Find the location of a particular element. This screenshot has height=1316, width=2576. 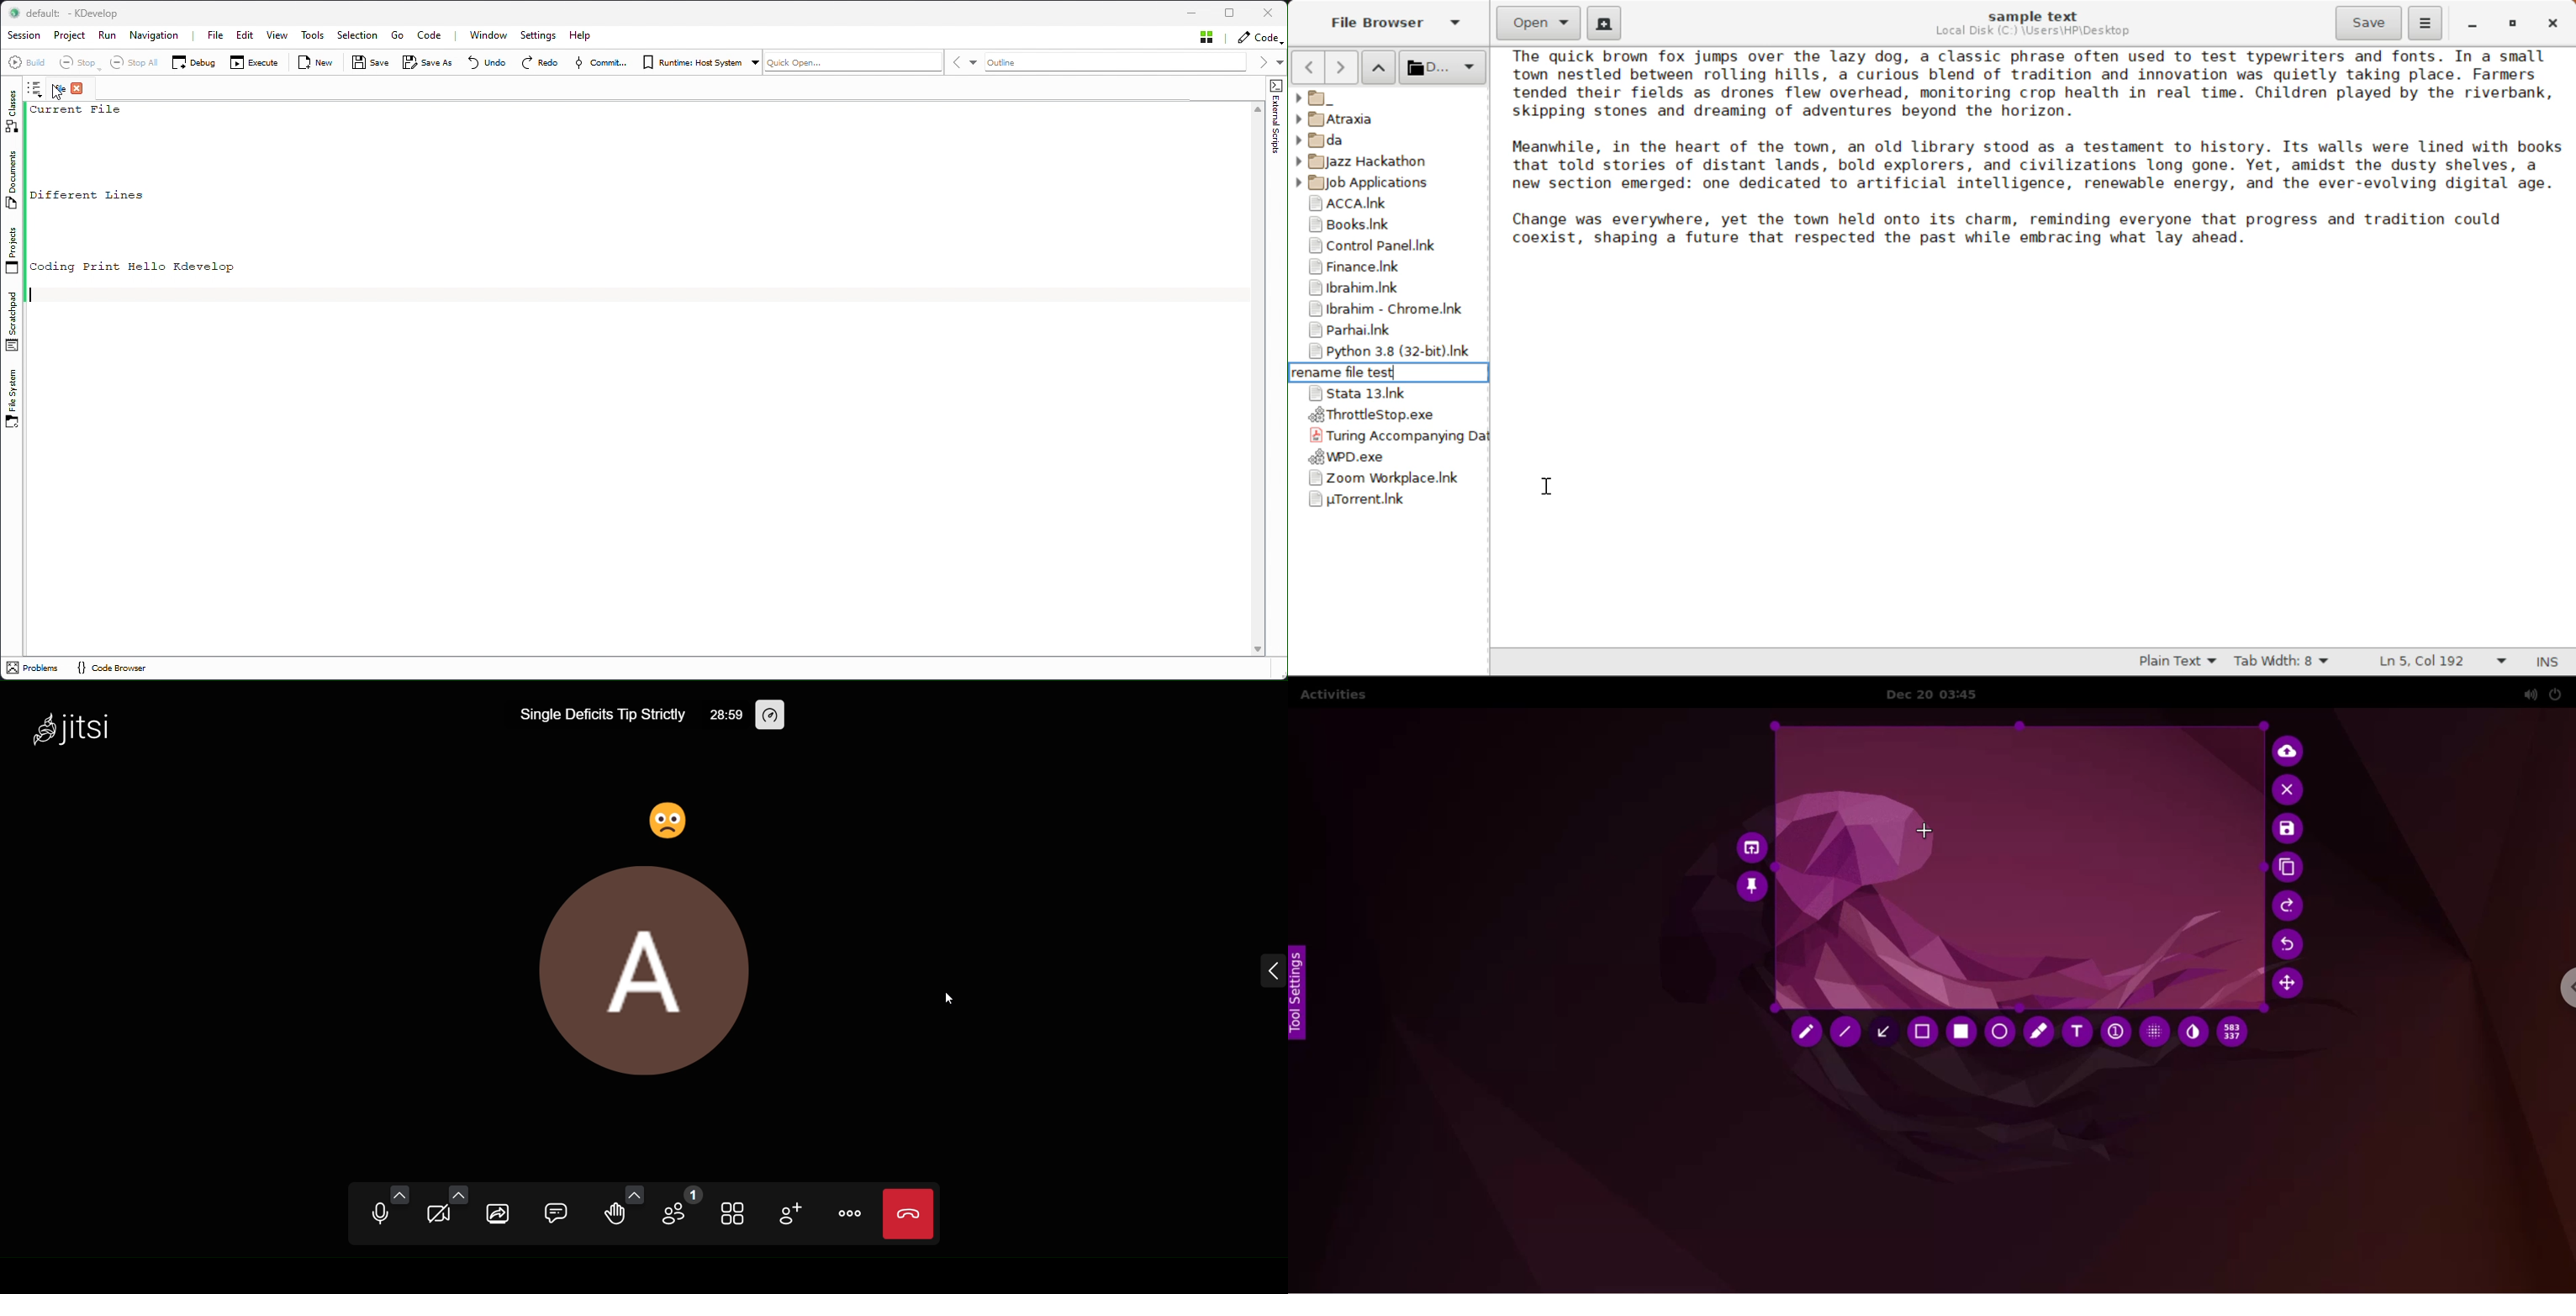

ACCA Folder Shortcut Link is located at coordinates (1389, 204).